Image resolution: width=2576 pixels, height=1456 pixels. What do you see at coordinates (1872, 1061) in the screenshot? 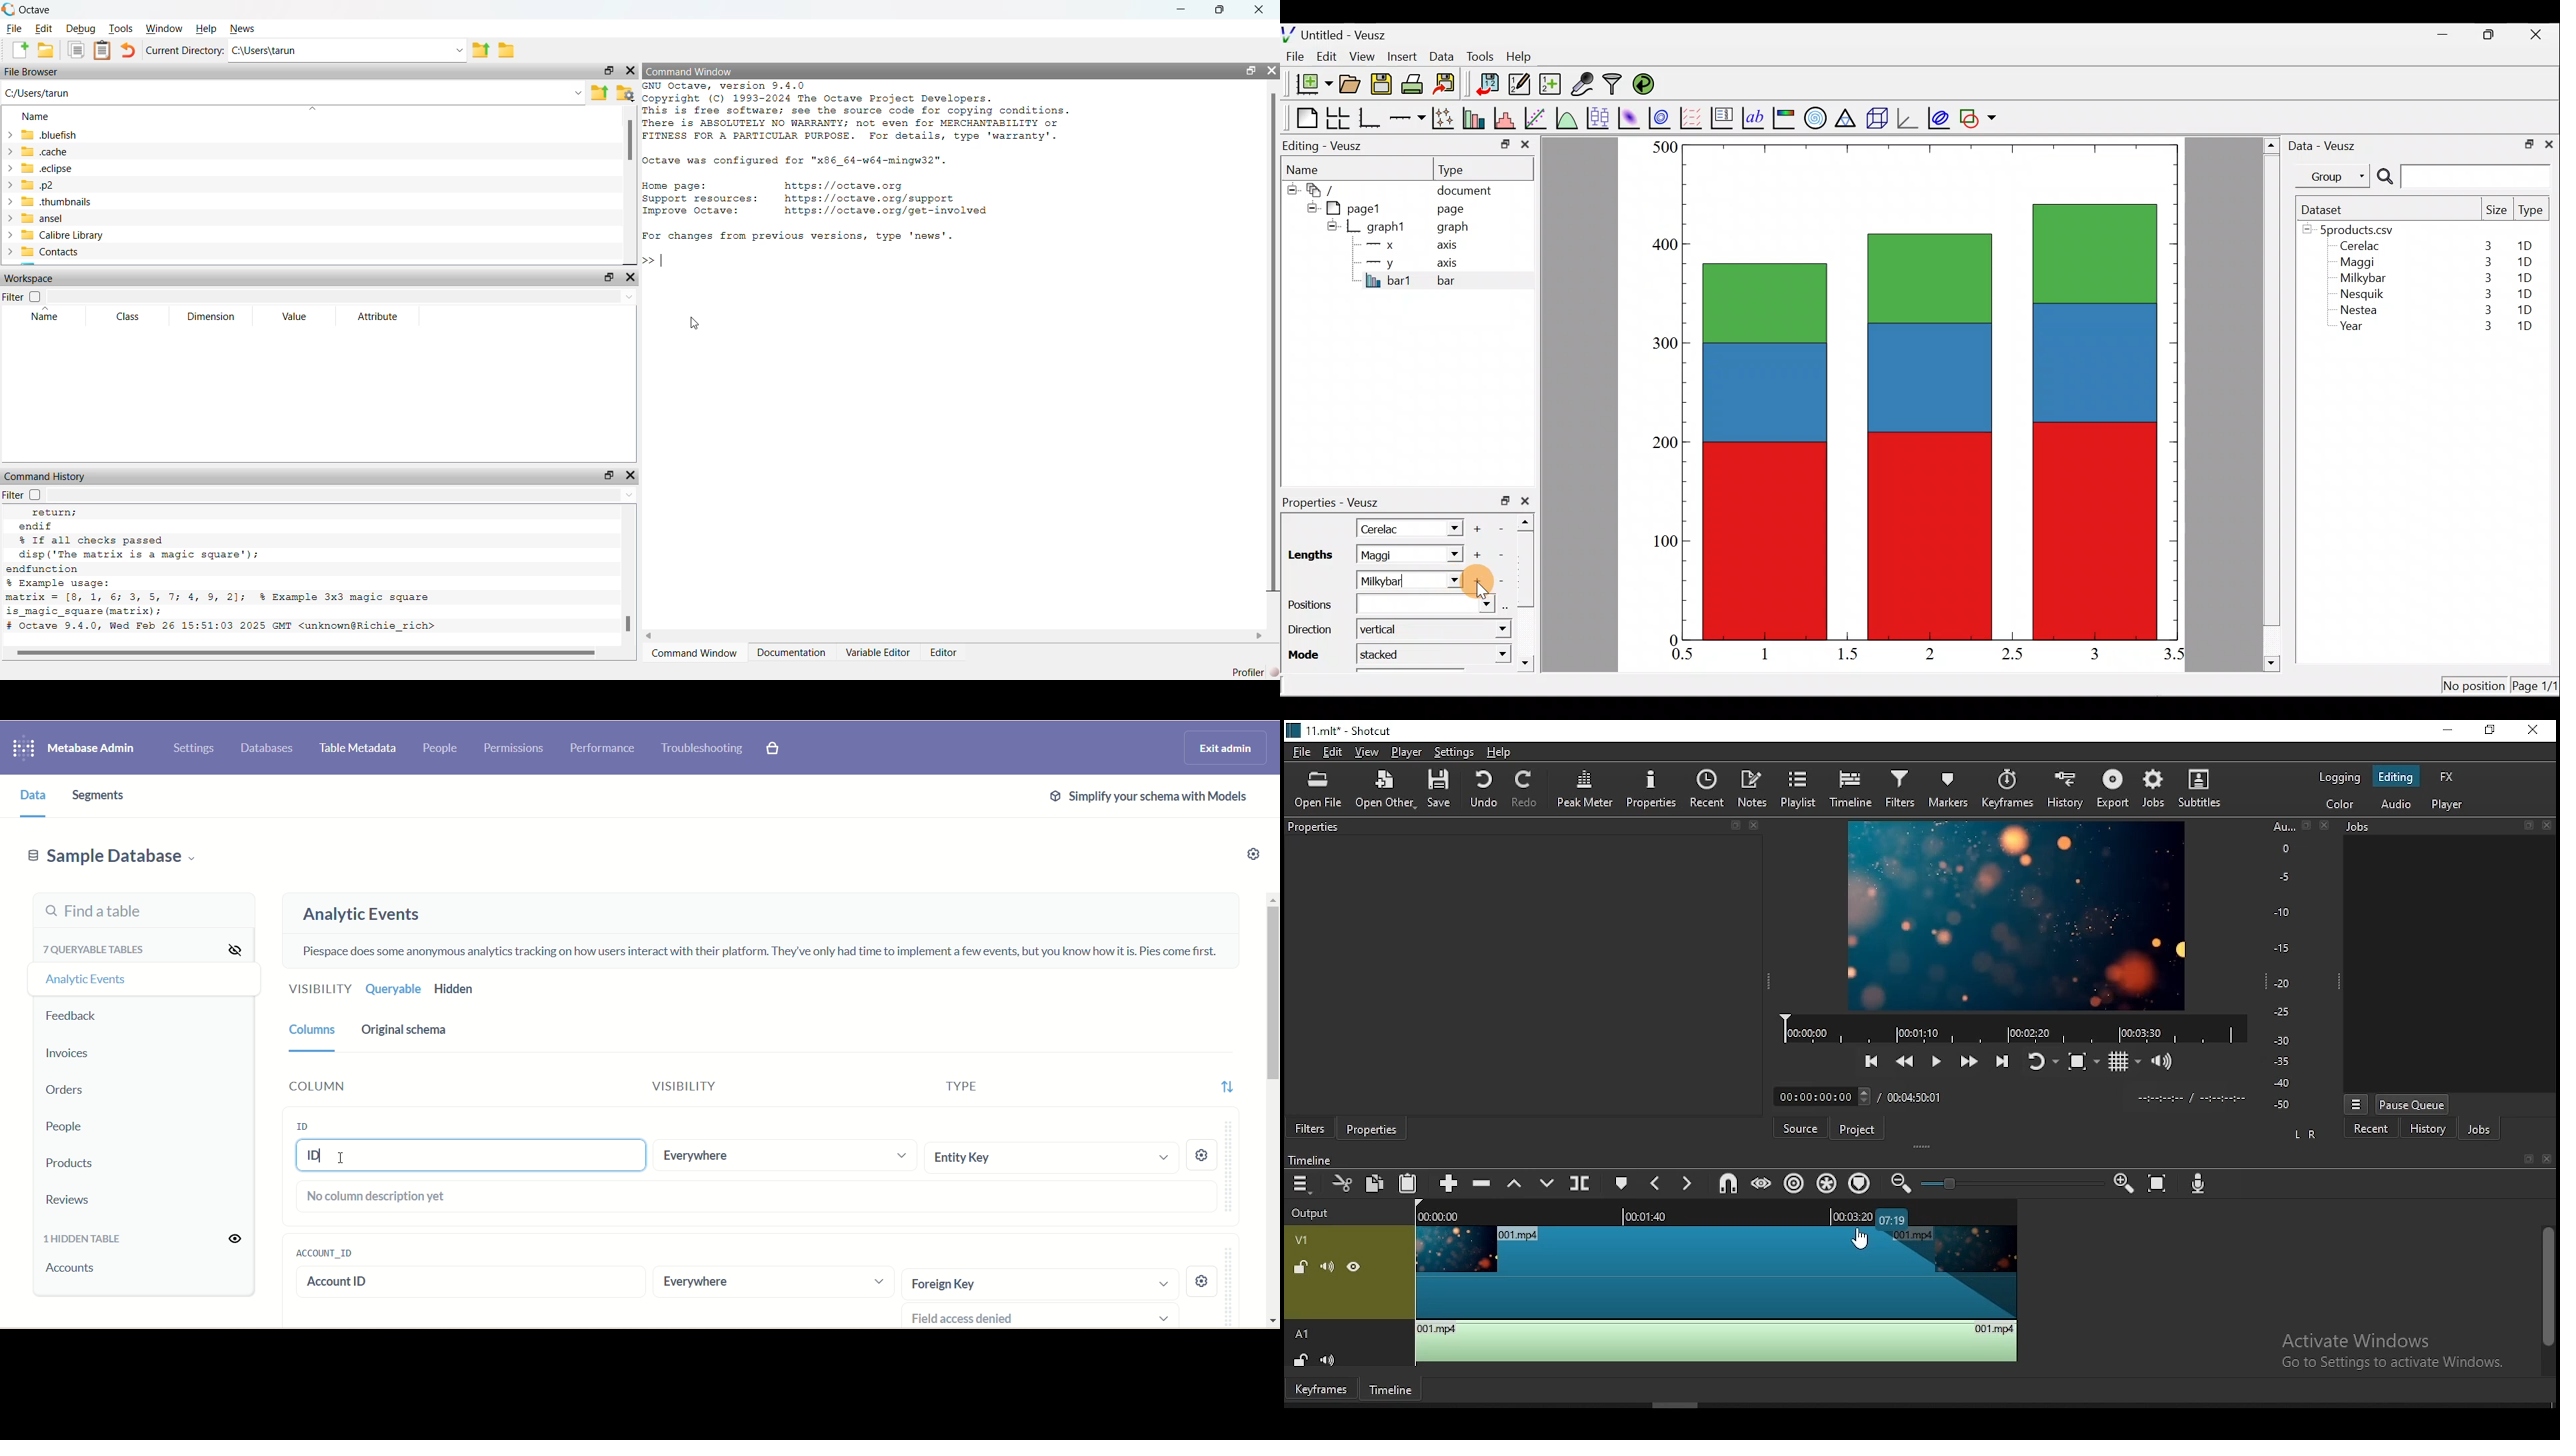
I see `skip to previous point` at bounding box center [1872, 1061].